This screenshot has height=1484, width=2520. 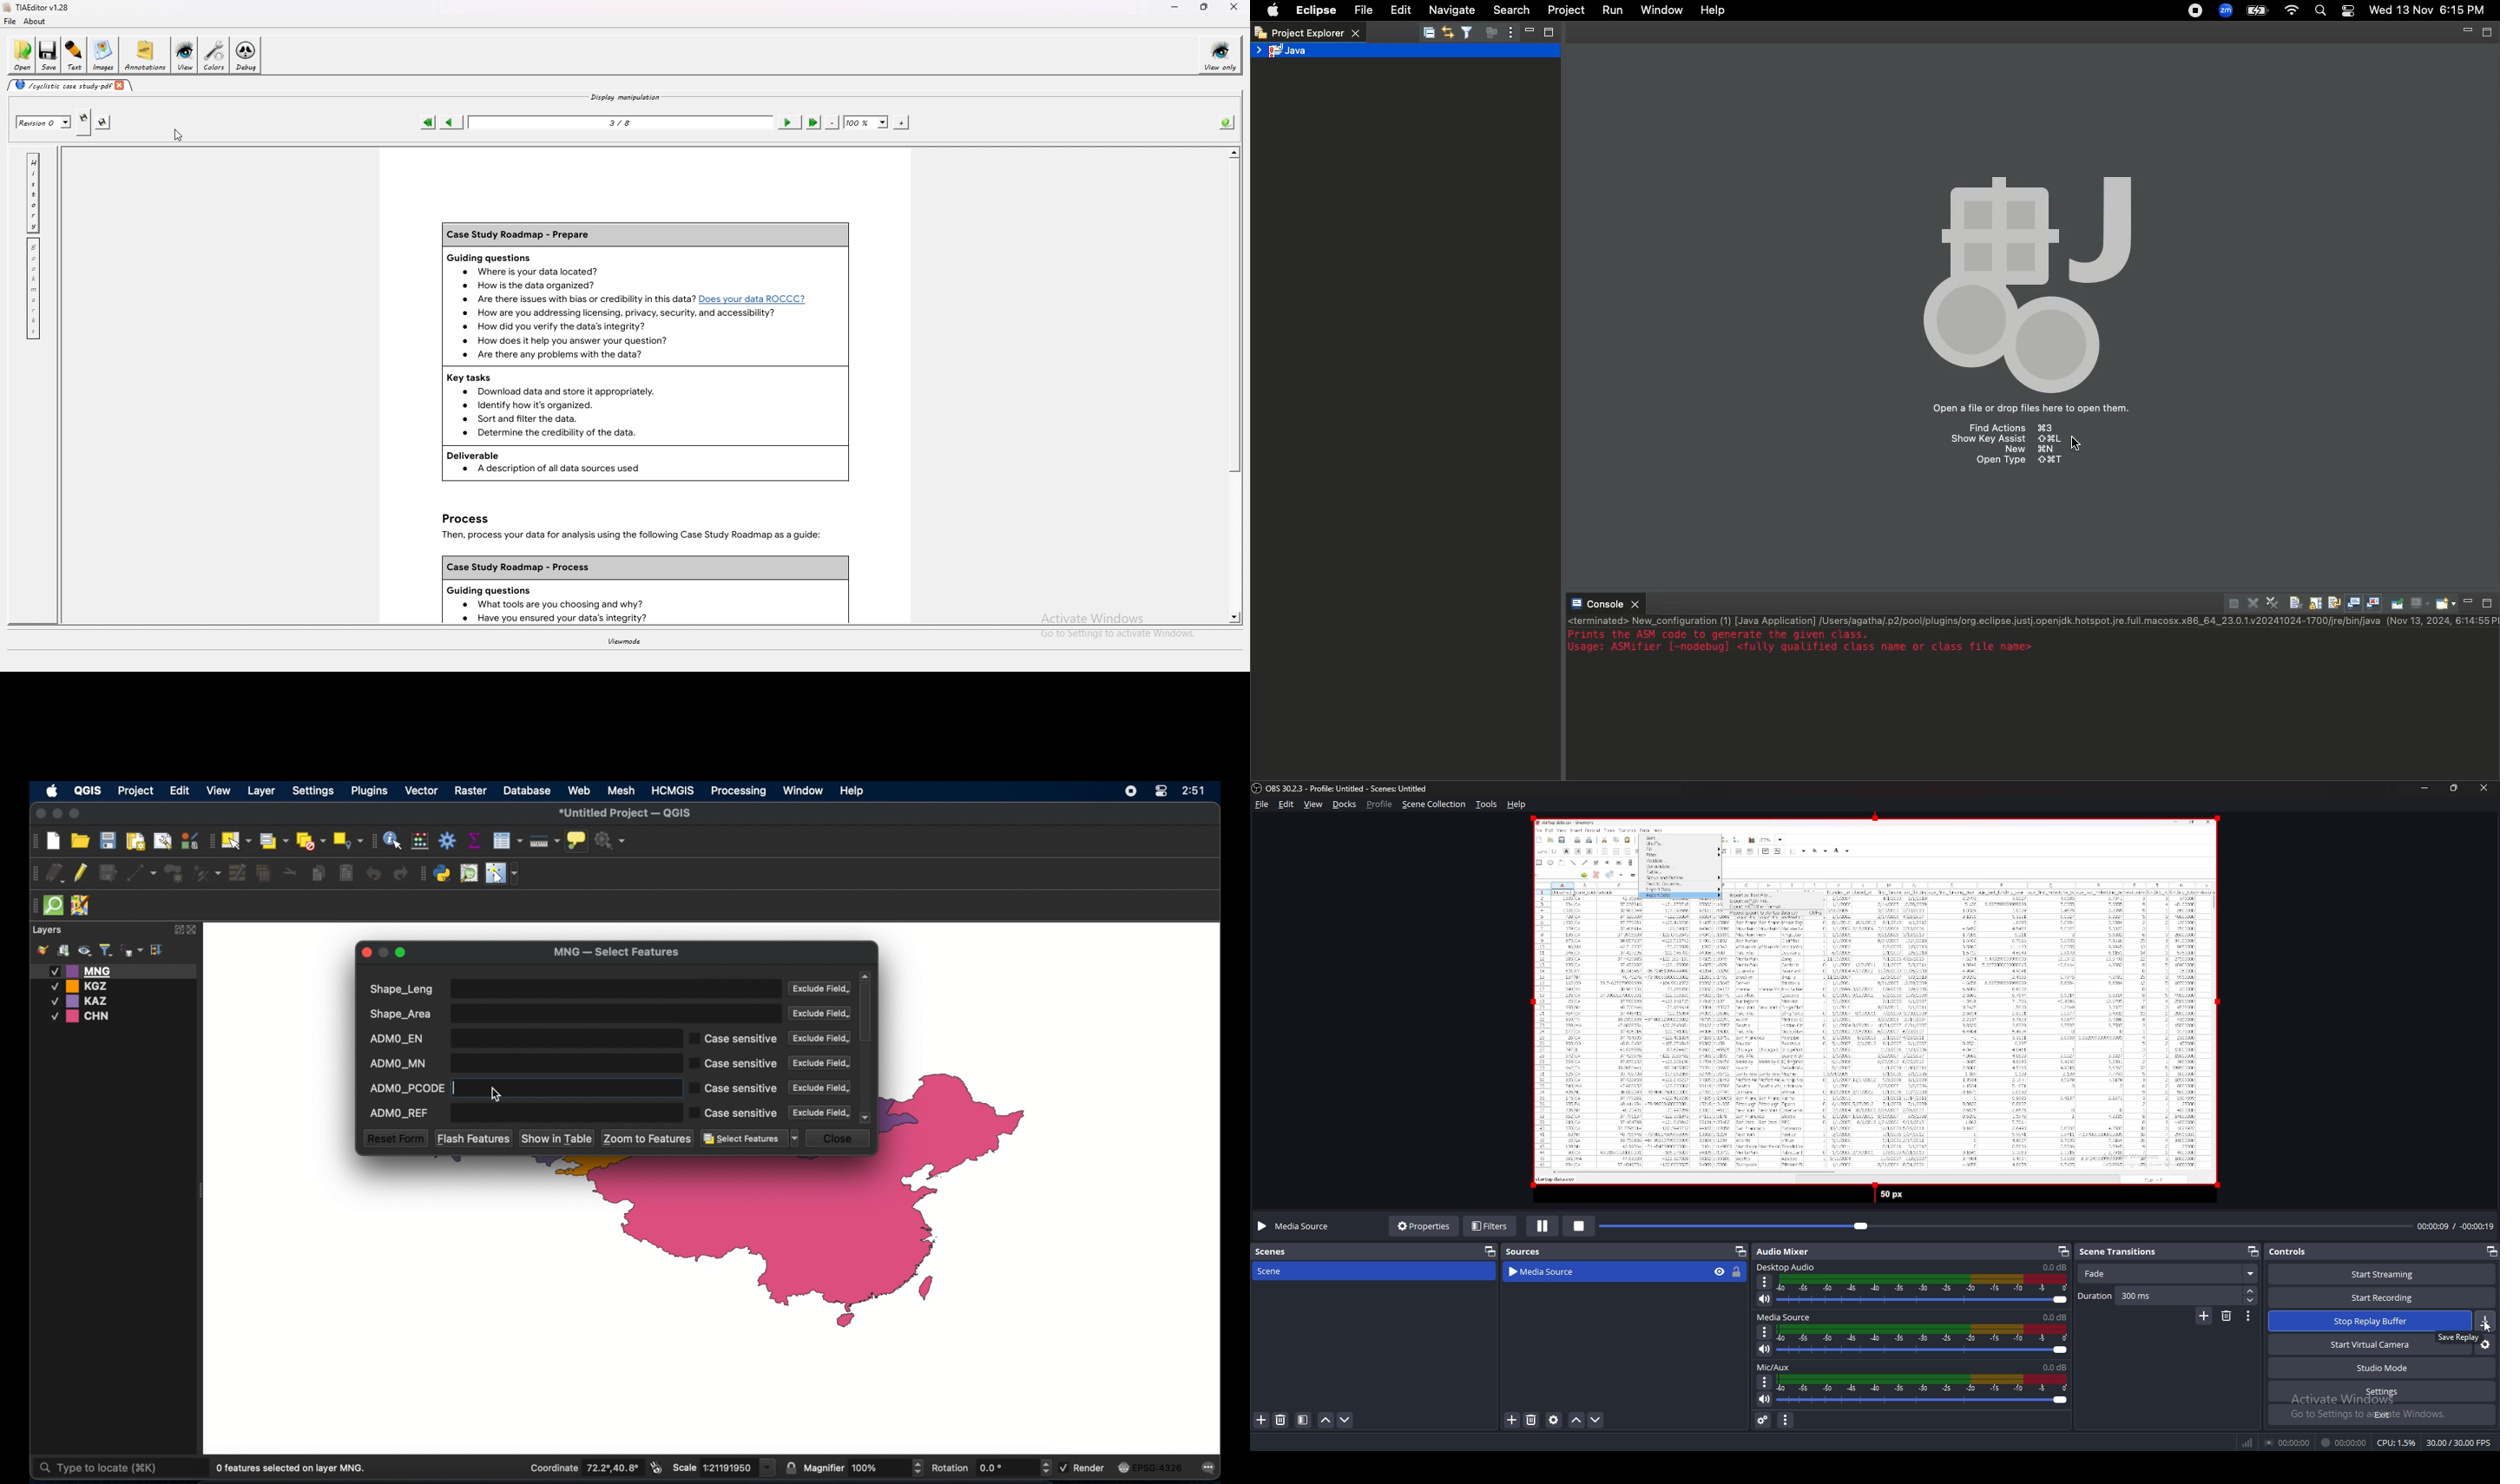 I want to click on filter, so click(x=1303, y=1420).